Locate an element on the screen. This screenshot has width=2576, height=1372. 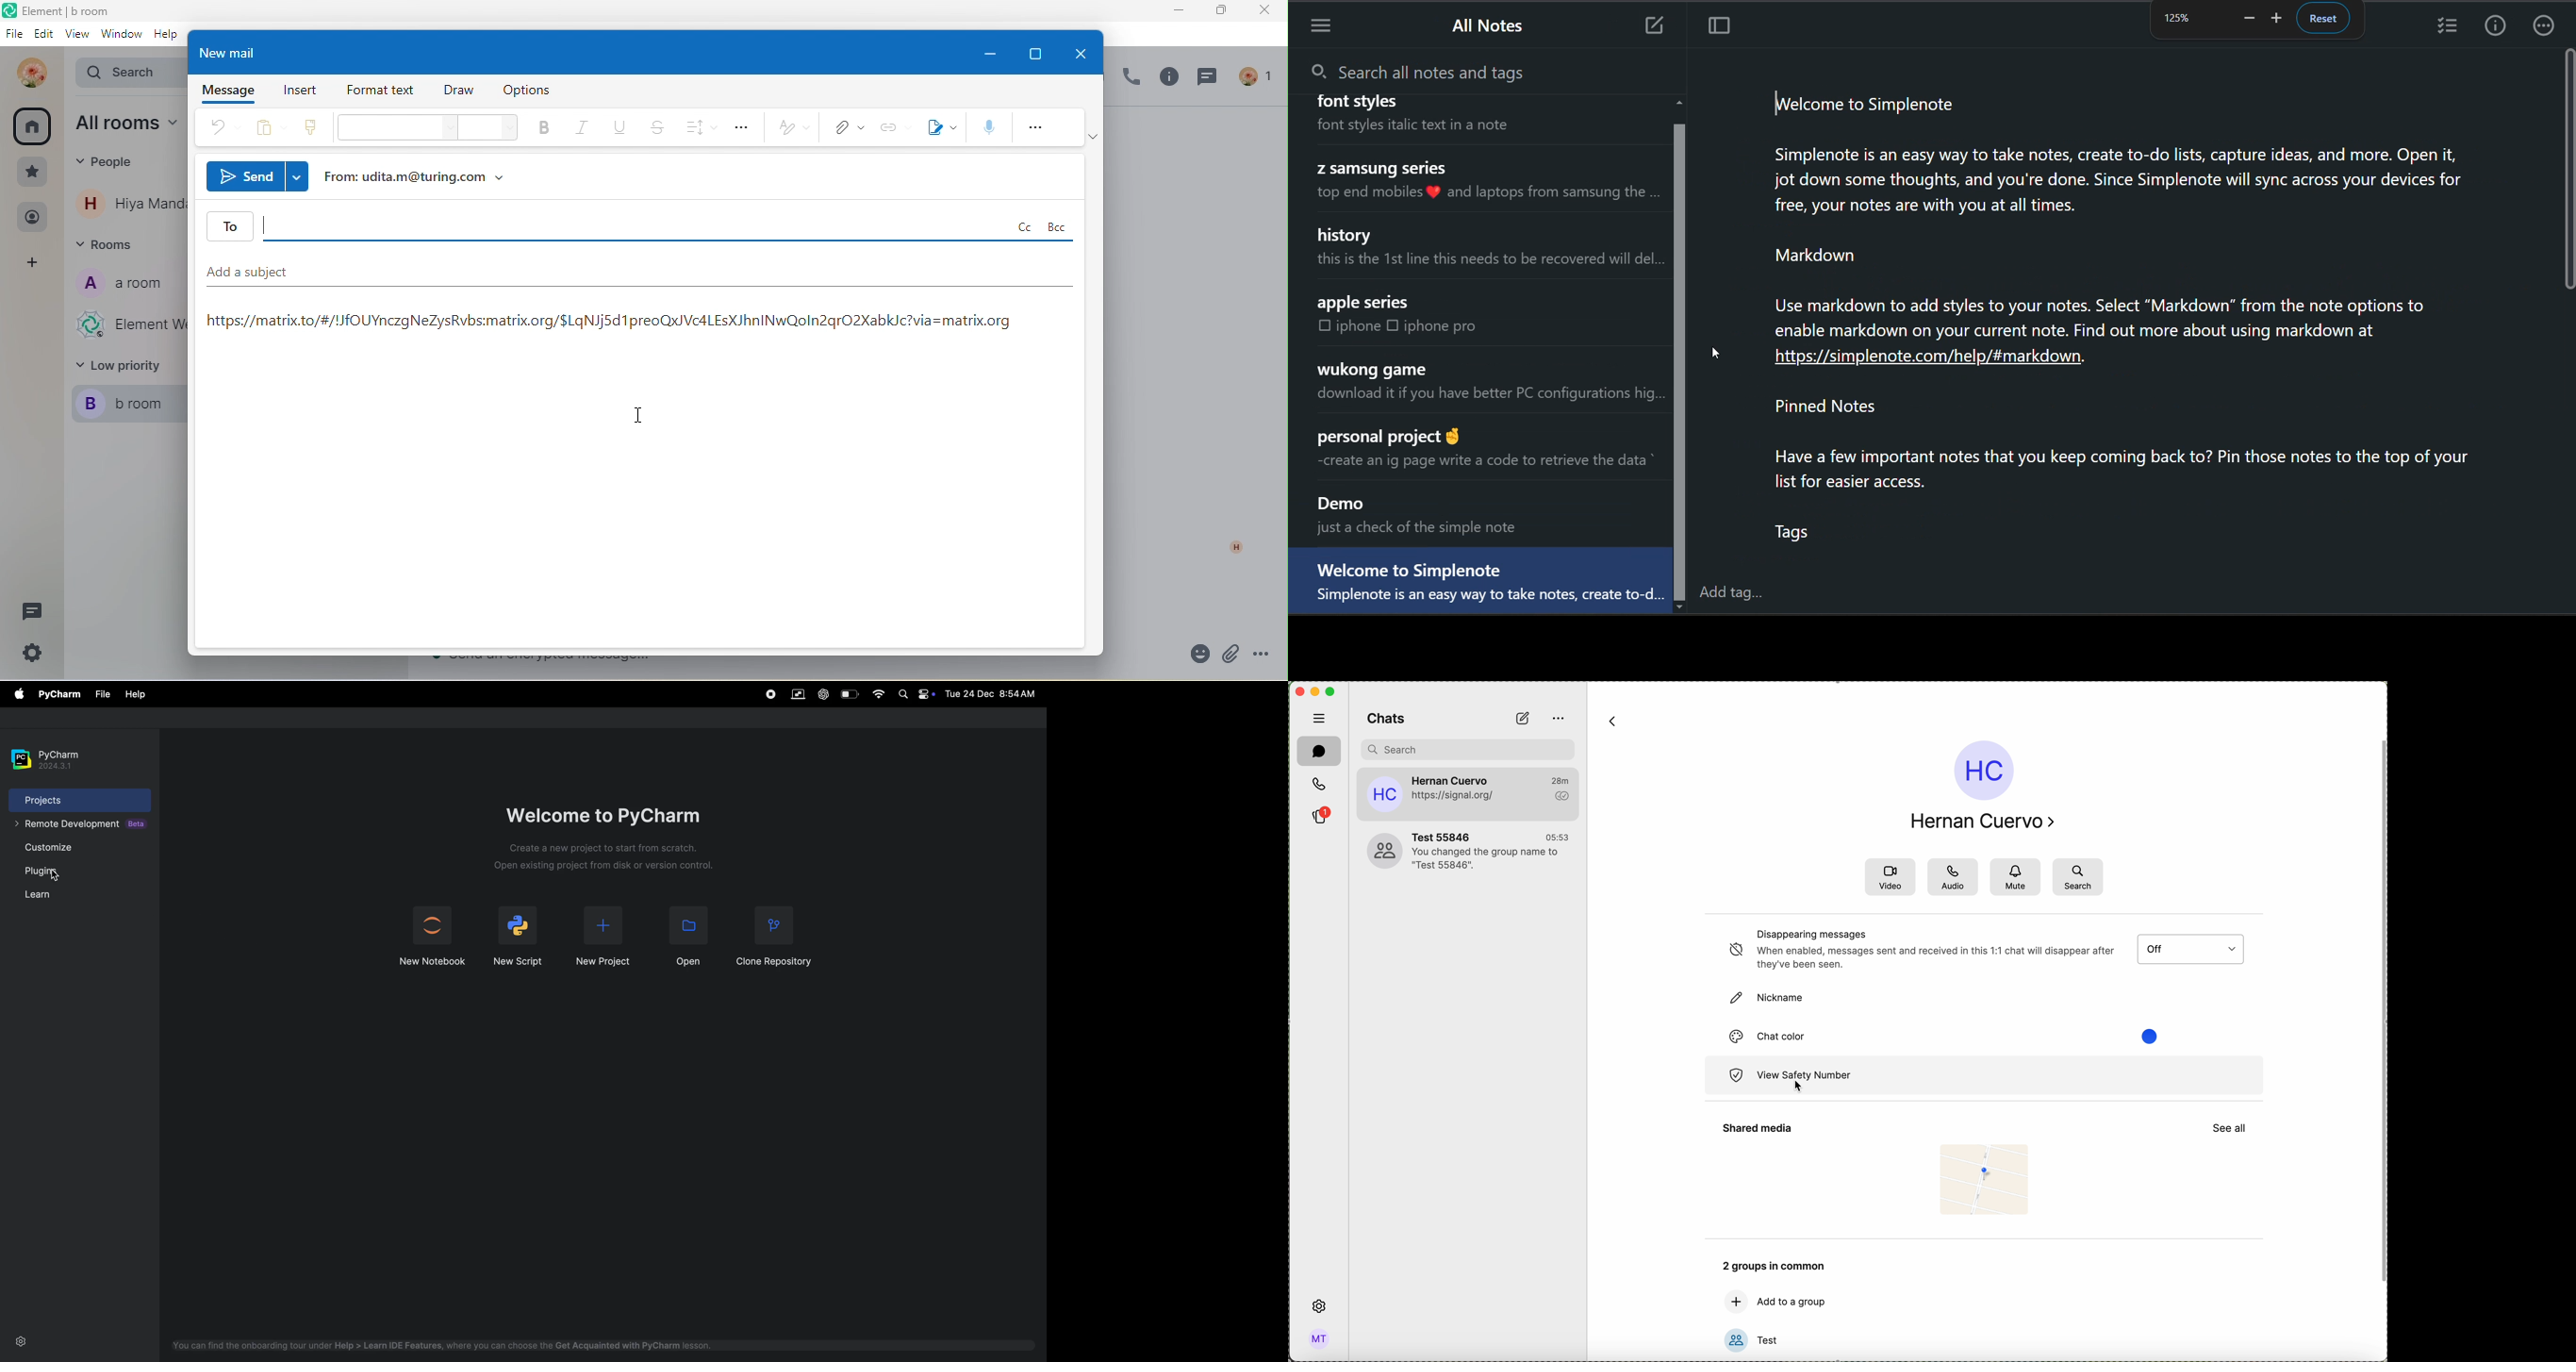
seen is located at coordinates (1561, 796).